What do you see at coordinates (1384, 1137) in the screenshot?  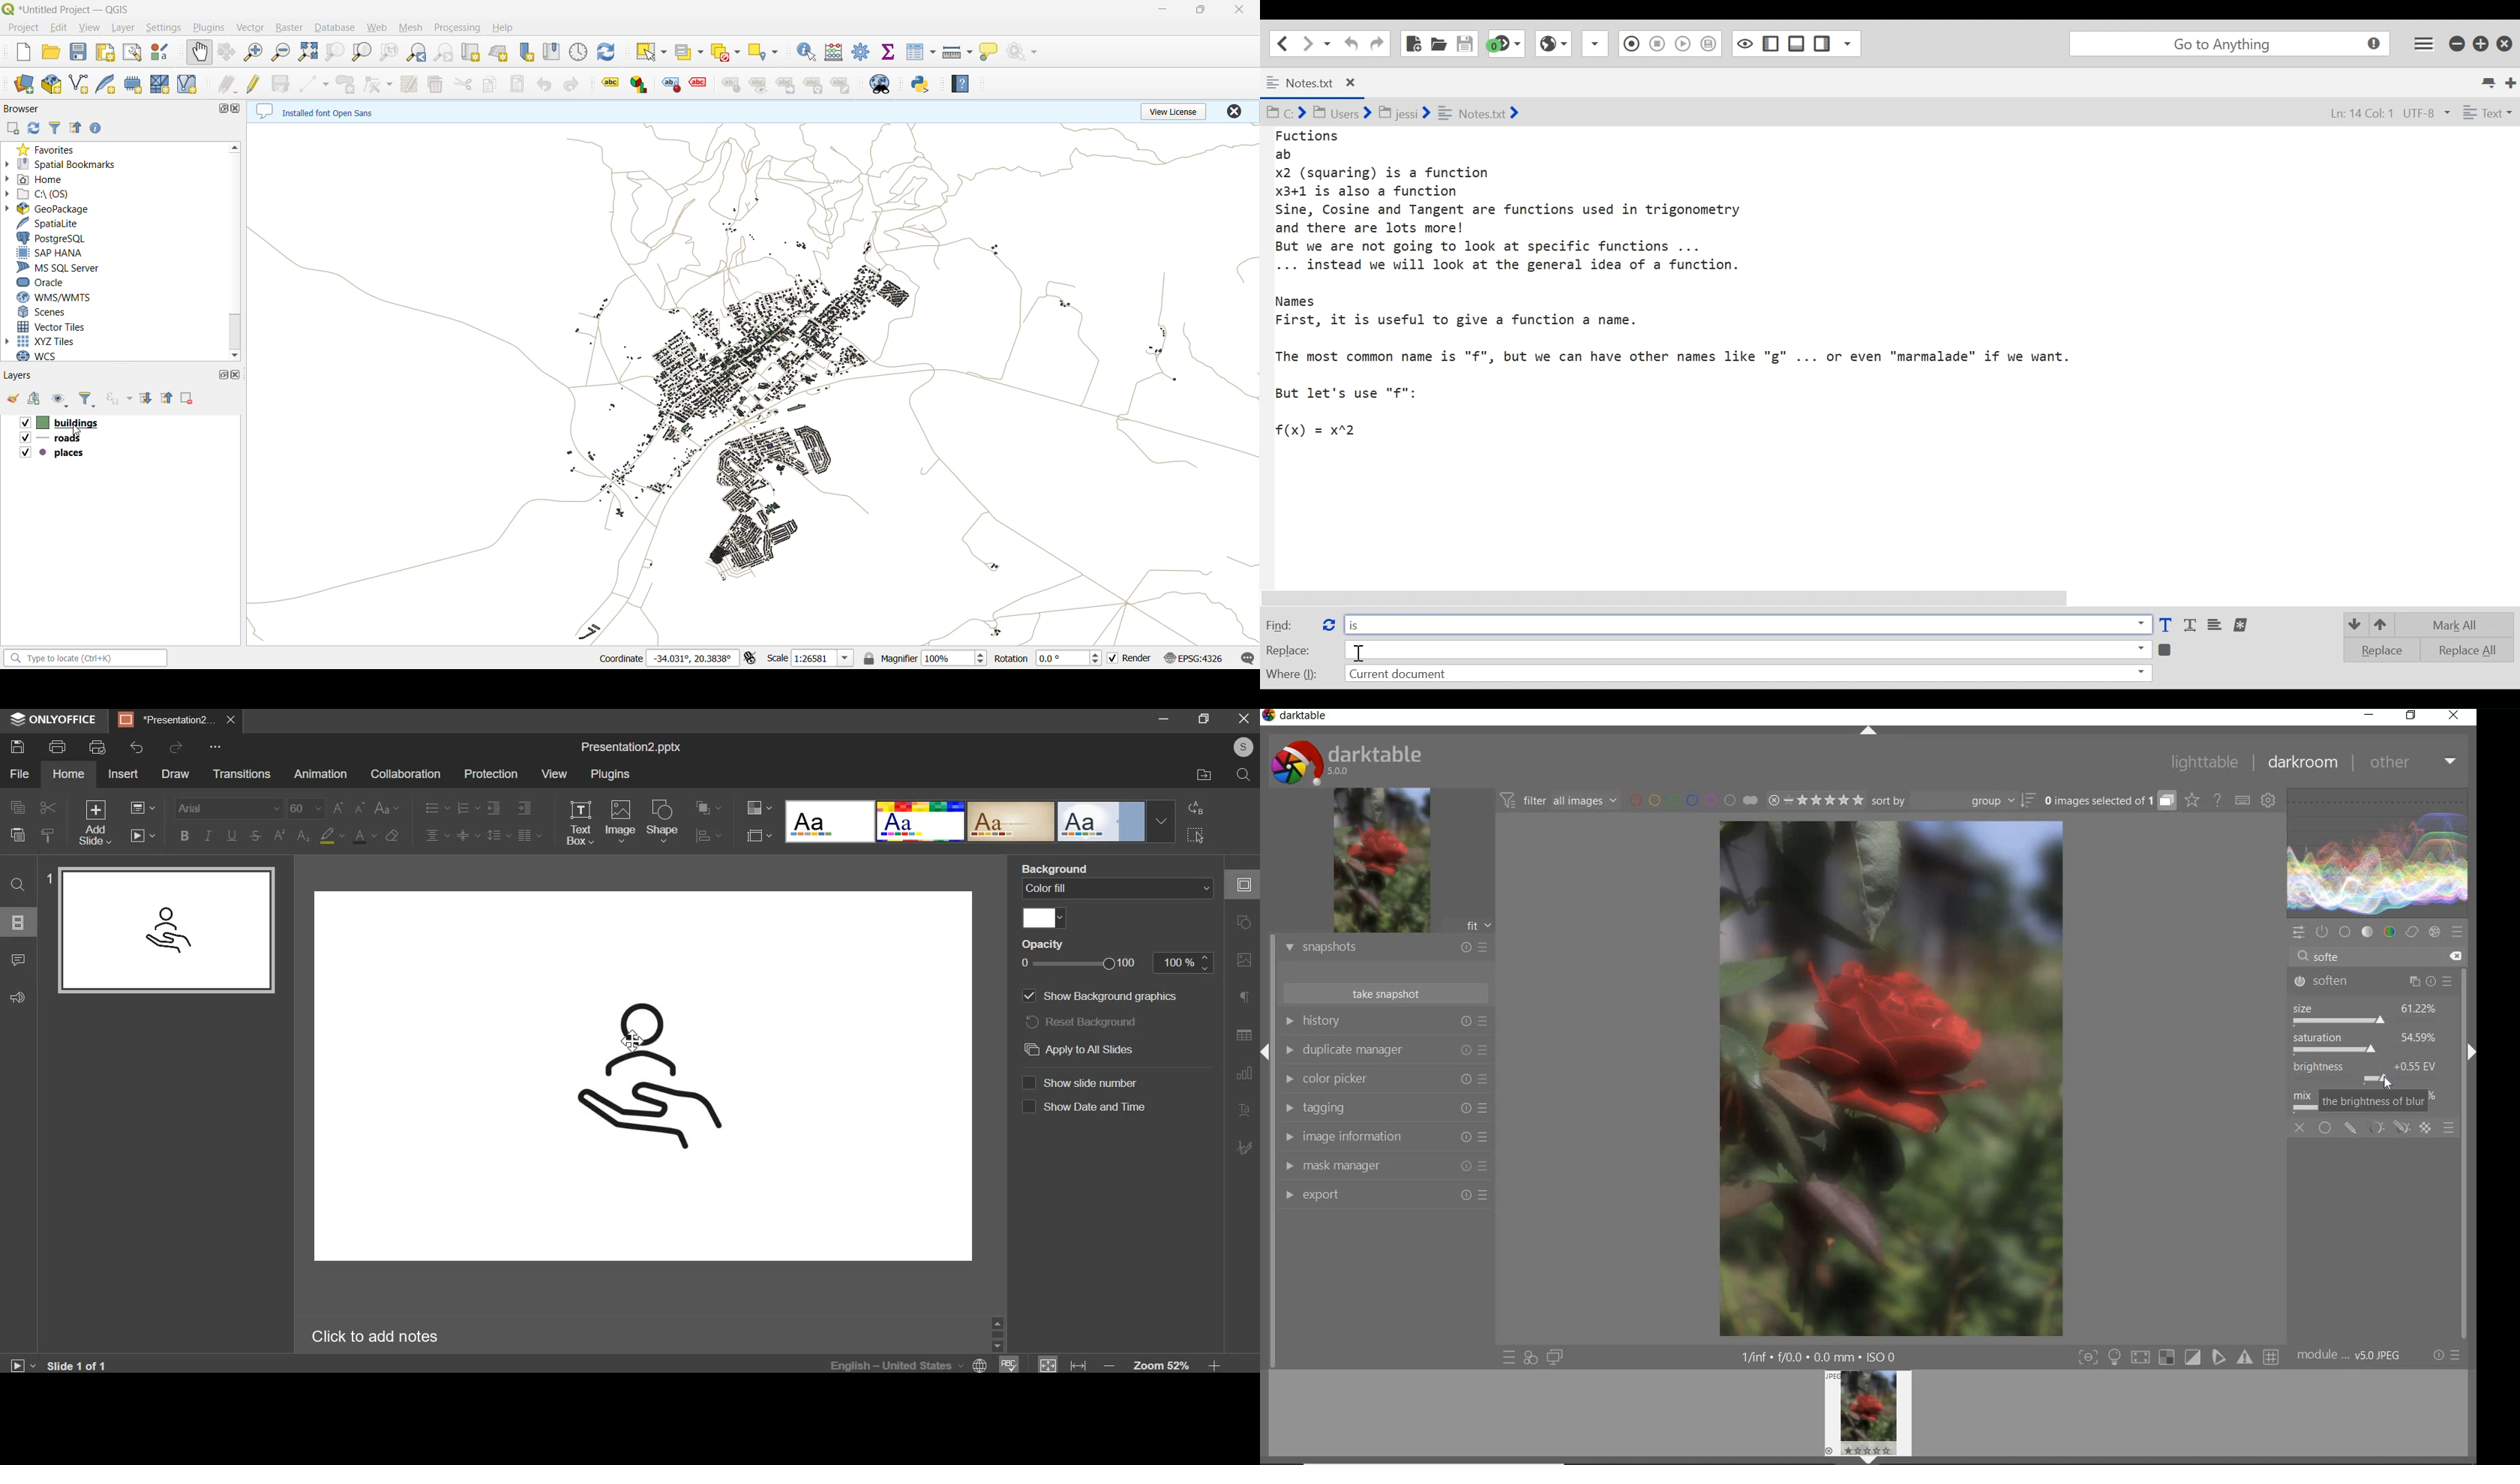 I see `image information` at bounding box center [1384, 1137].